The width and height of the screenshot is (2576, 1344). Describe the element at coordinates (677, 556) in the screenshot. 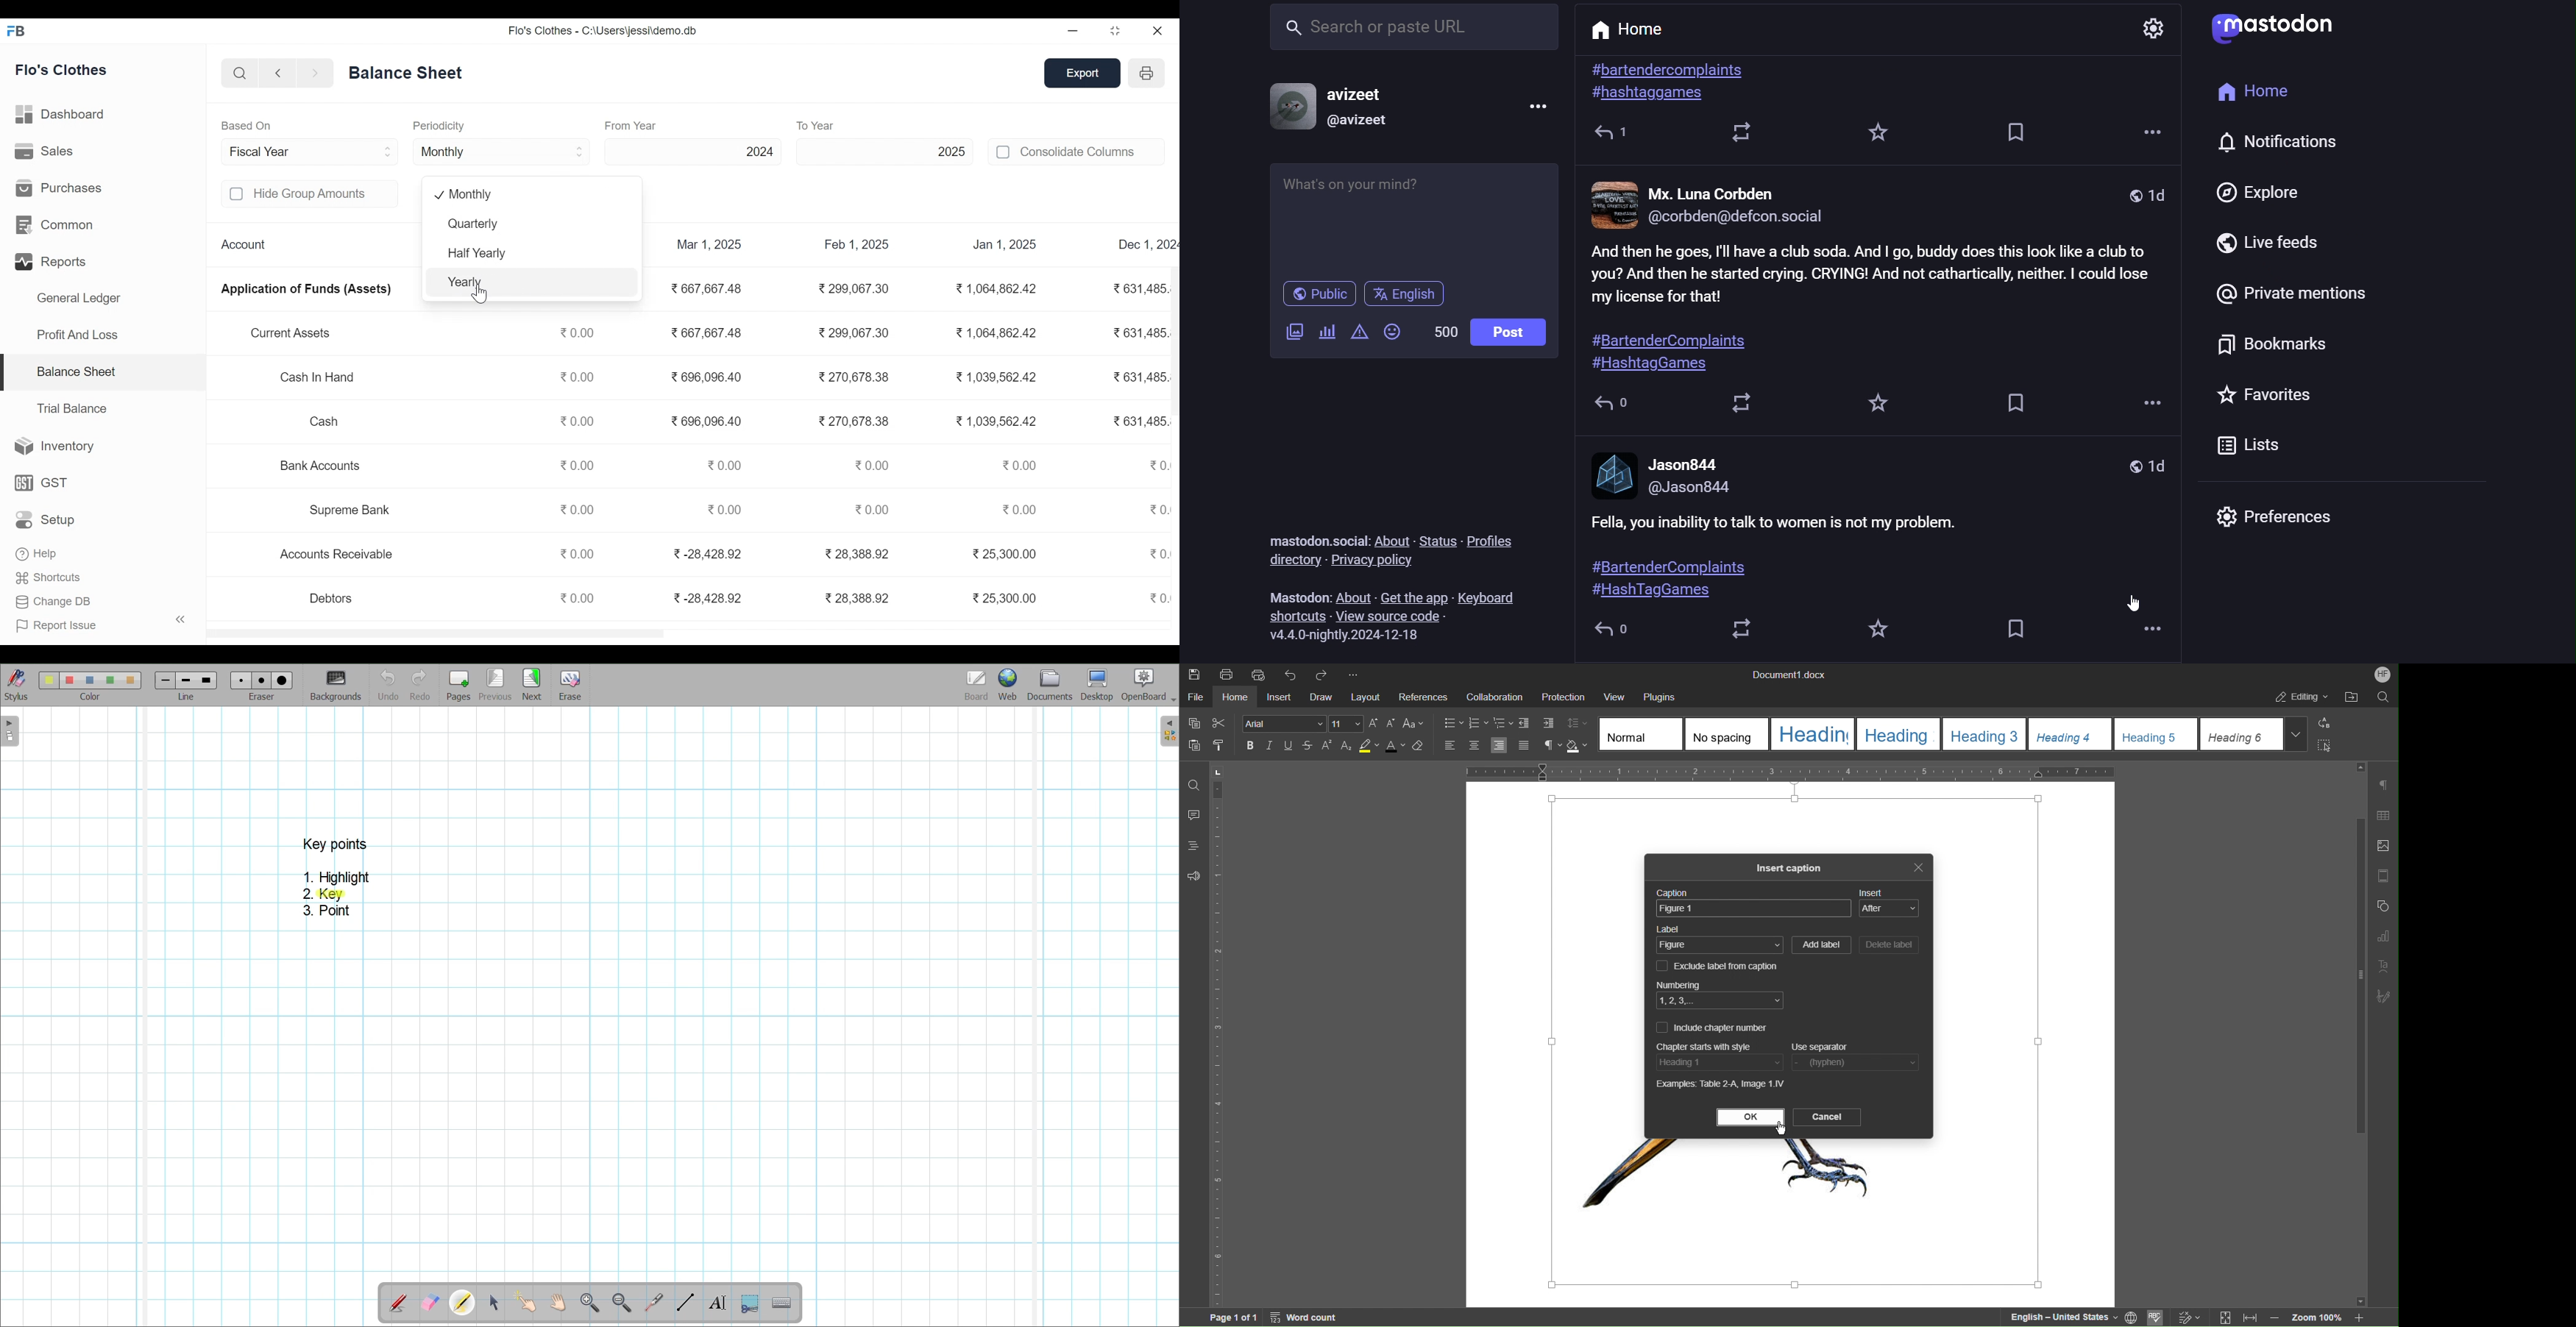

I see `Accounts Receivable 20.00 3-28,428.92 328,388.92 25,300.00` at that location.